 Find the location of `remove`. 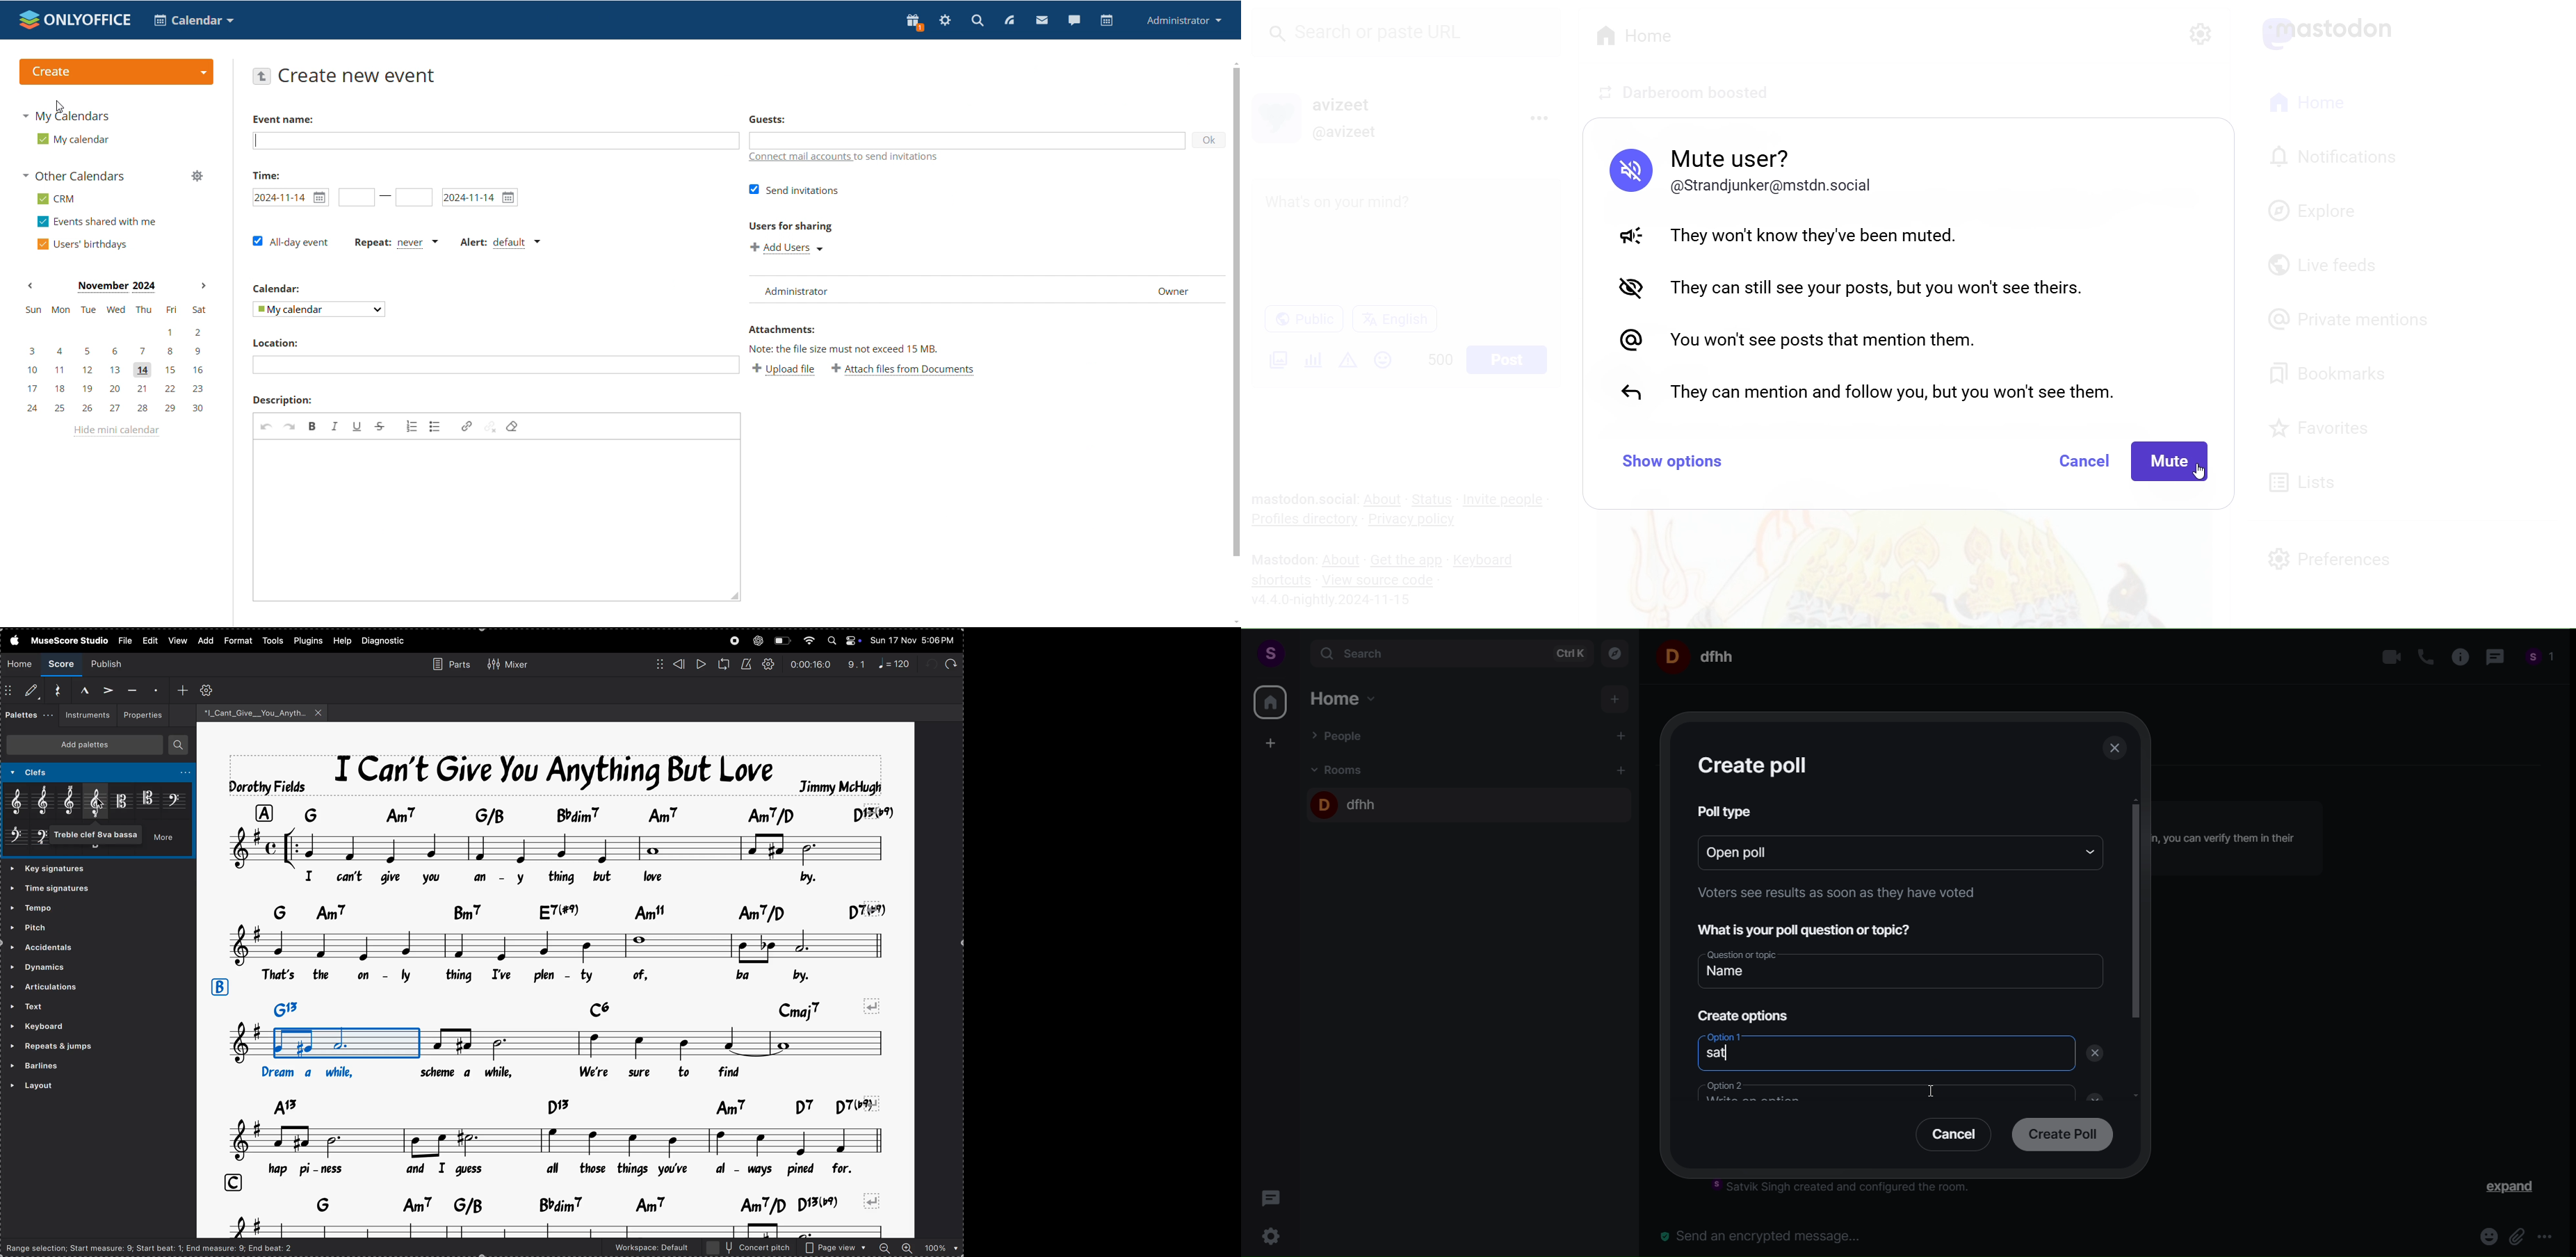

remove is located at coordinates (2098, 1053).